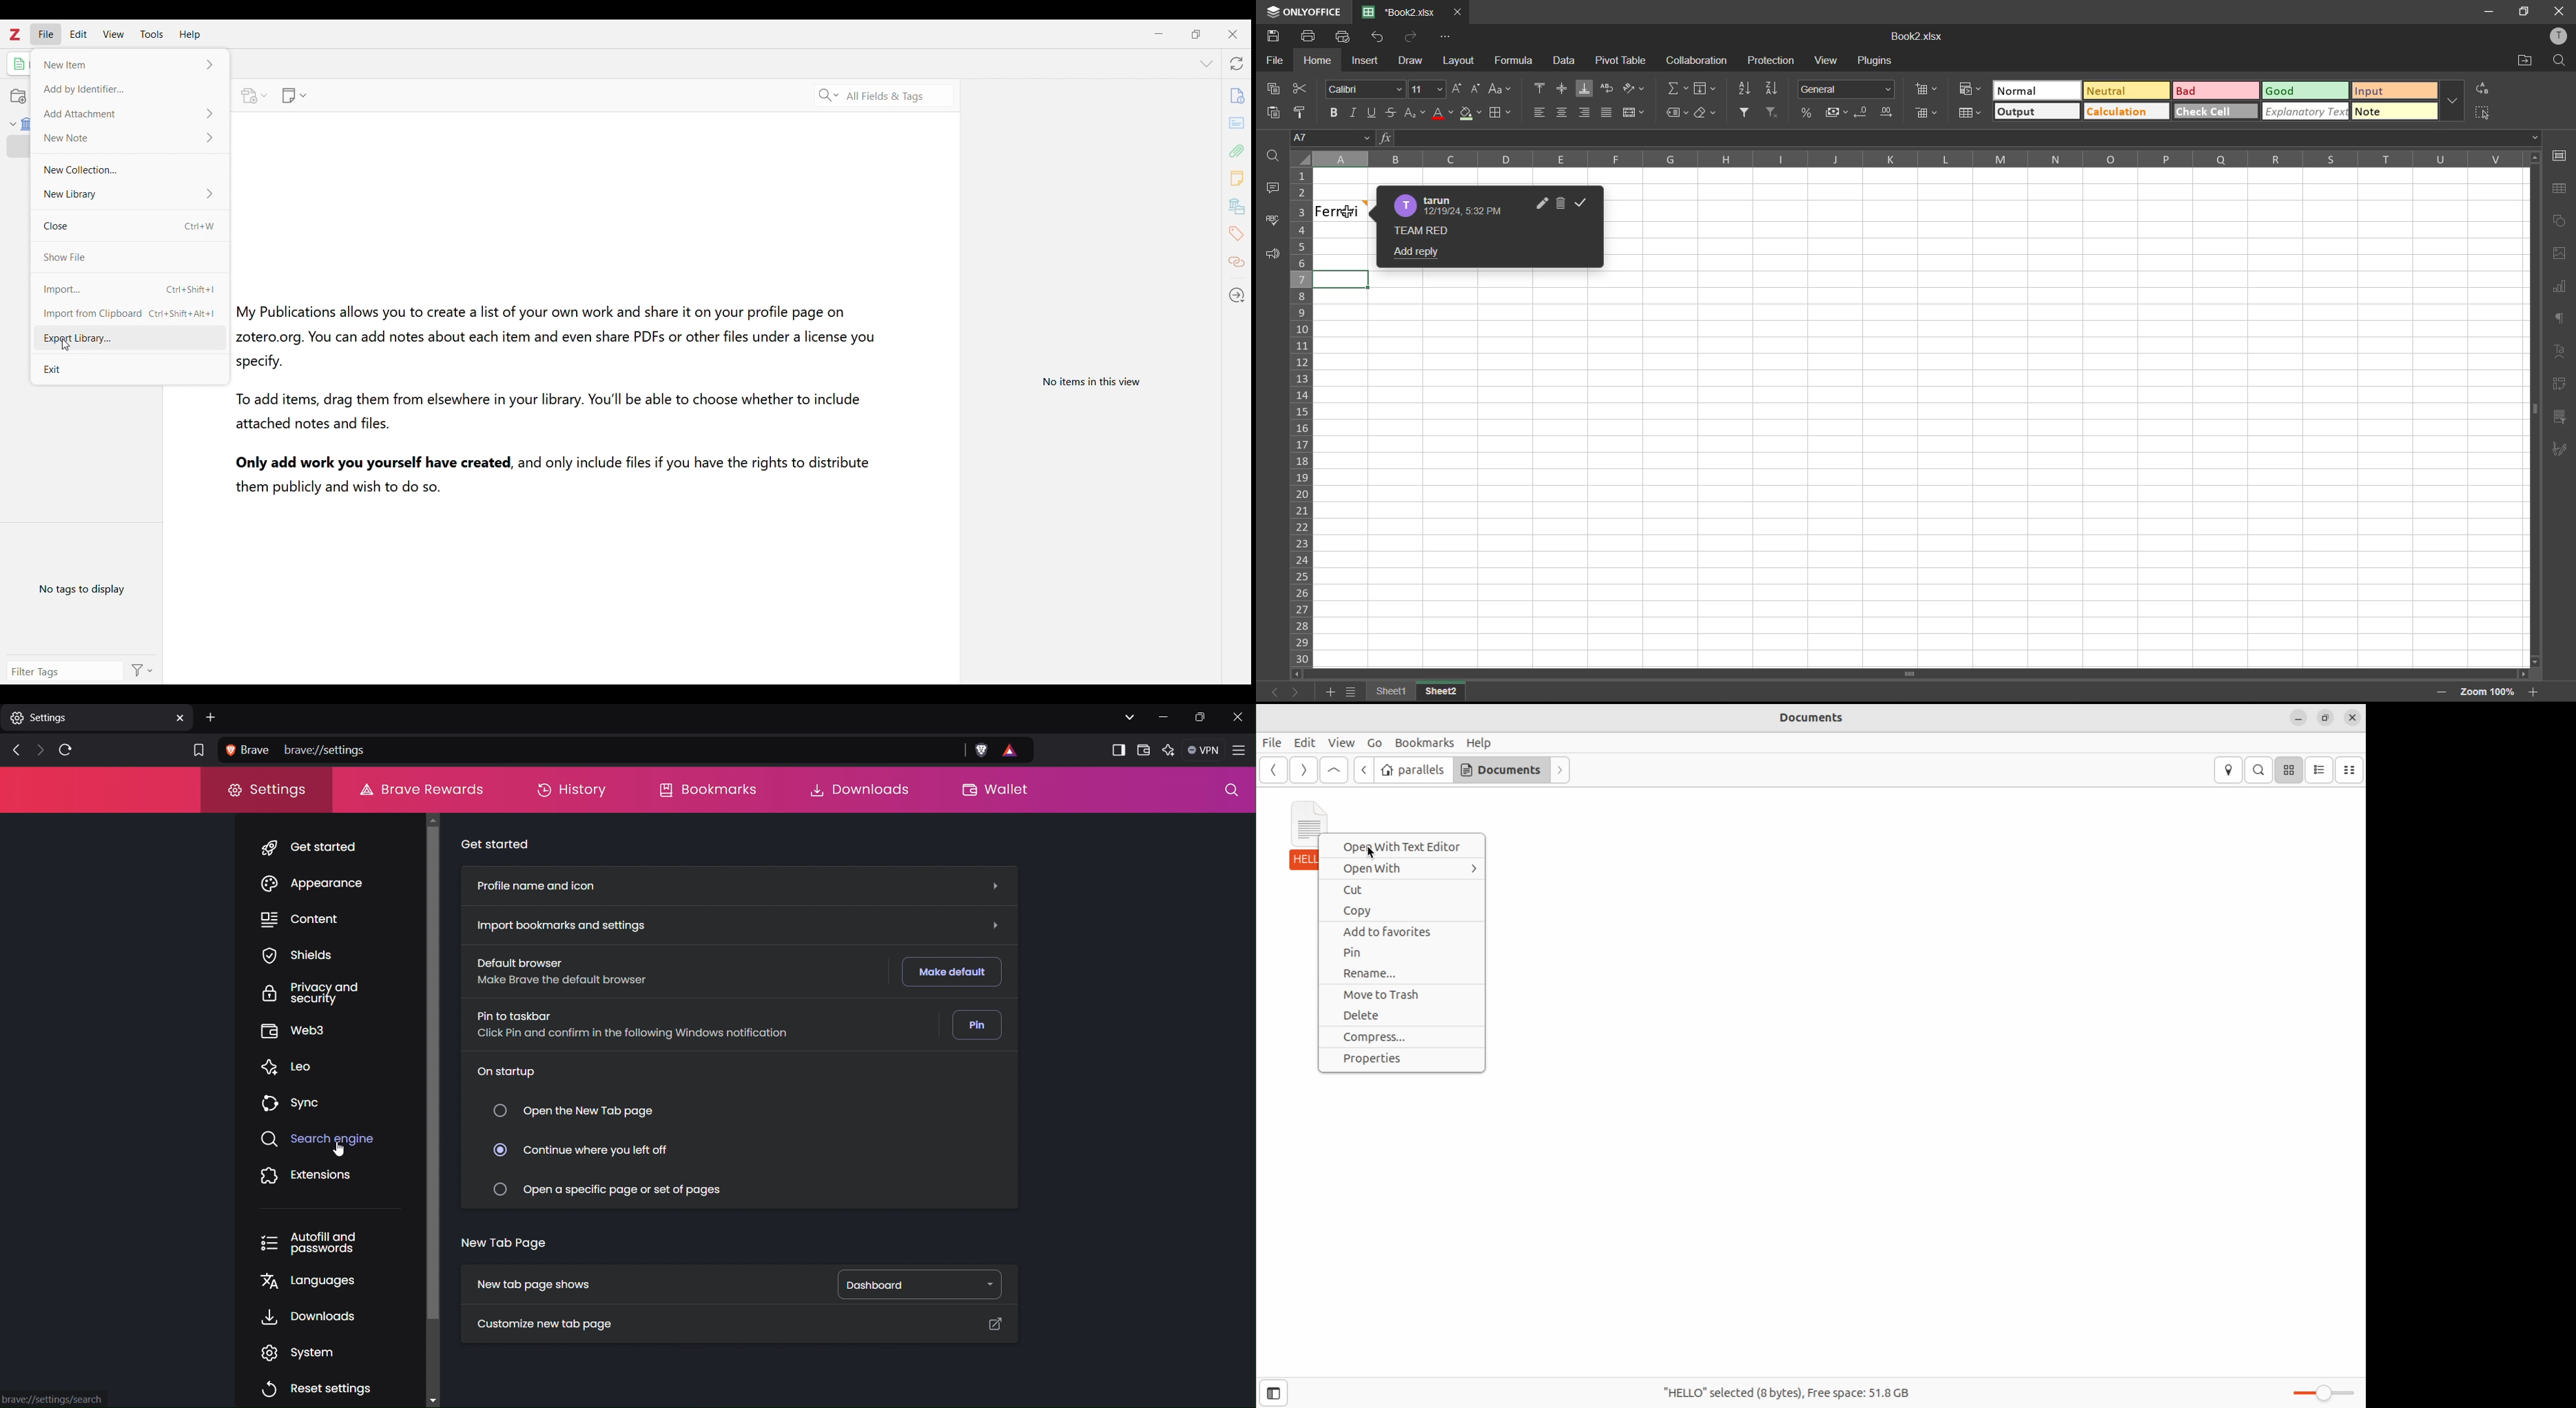 The image size is (2576, 1428). Describe the element at coordinates (586, 749) in the screenshot. I see `Address bar` at that location.